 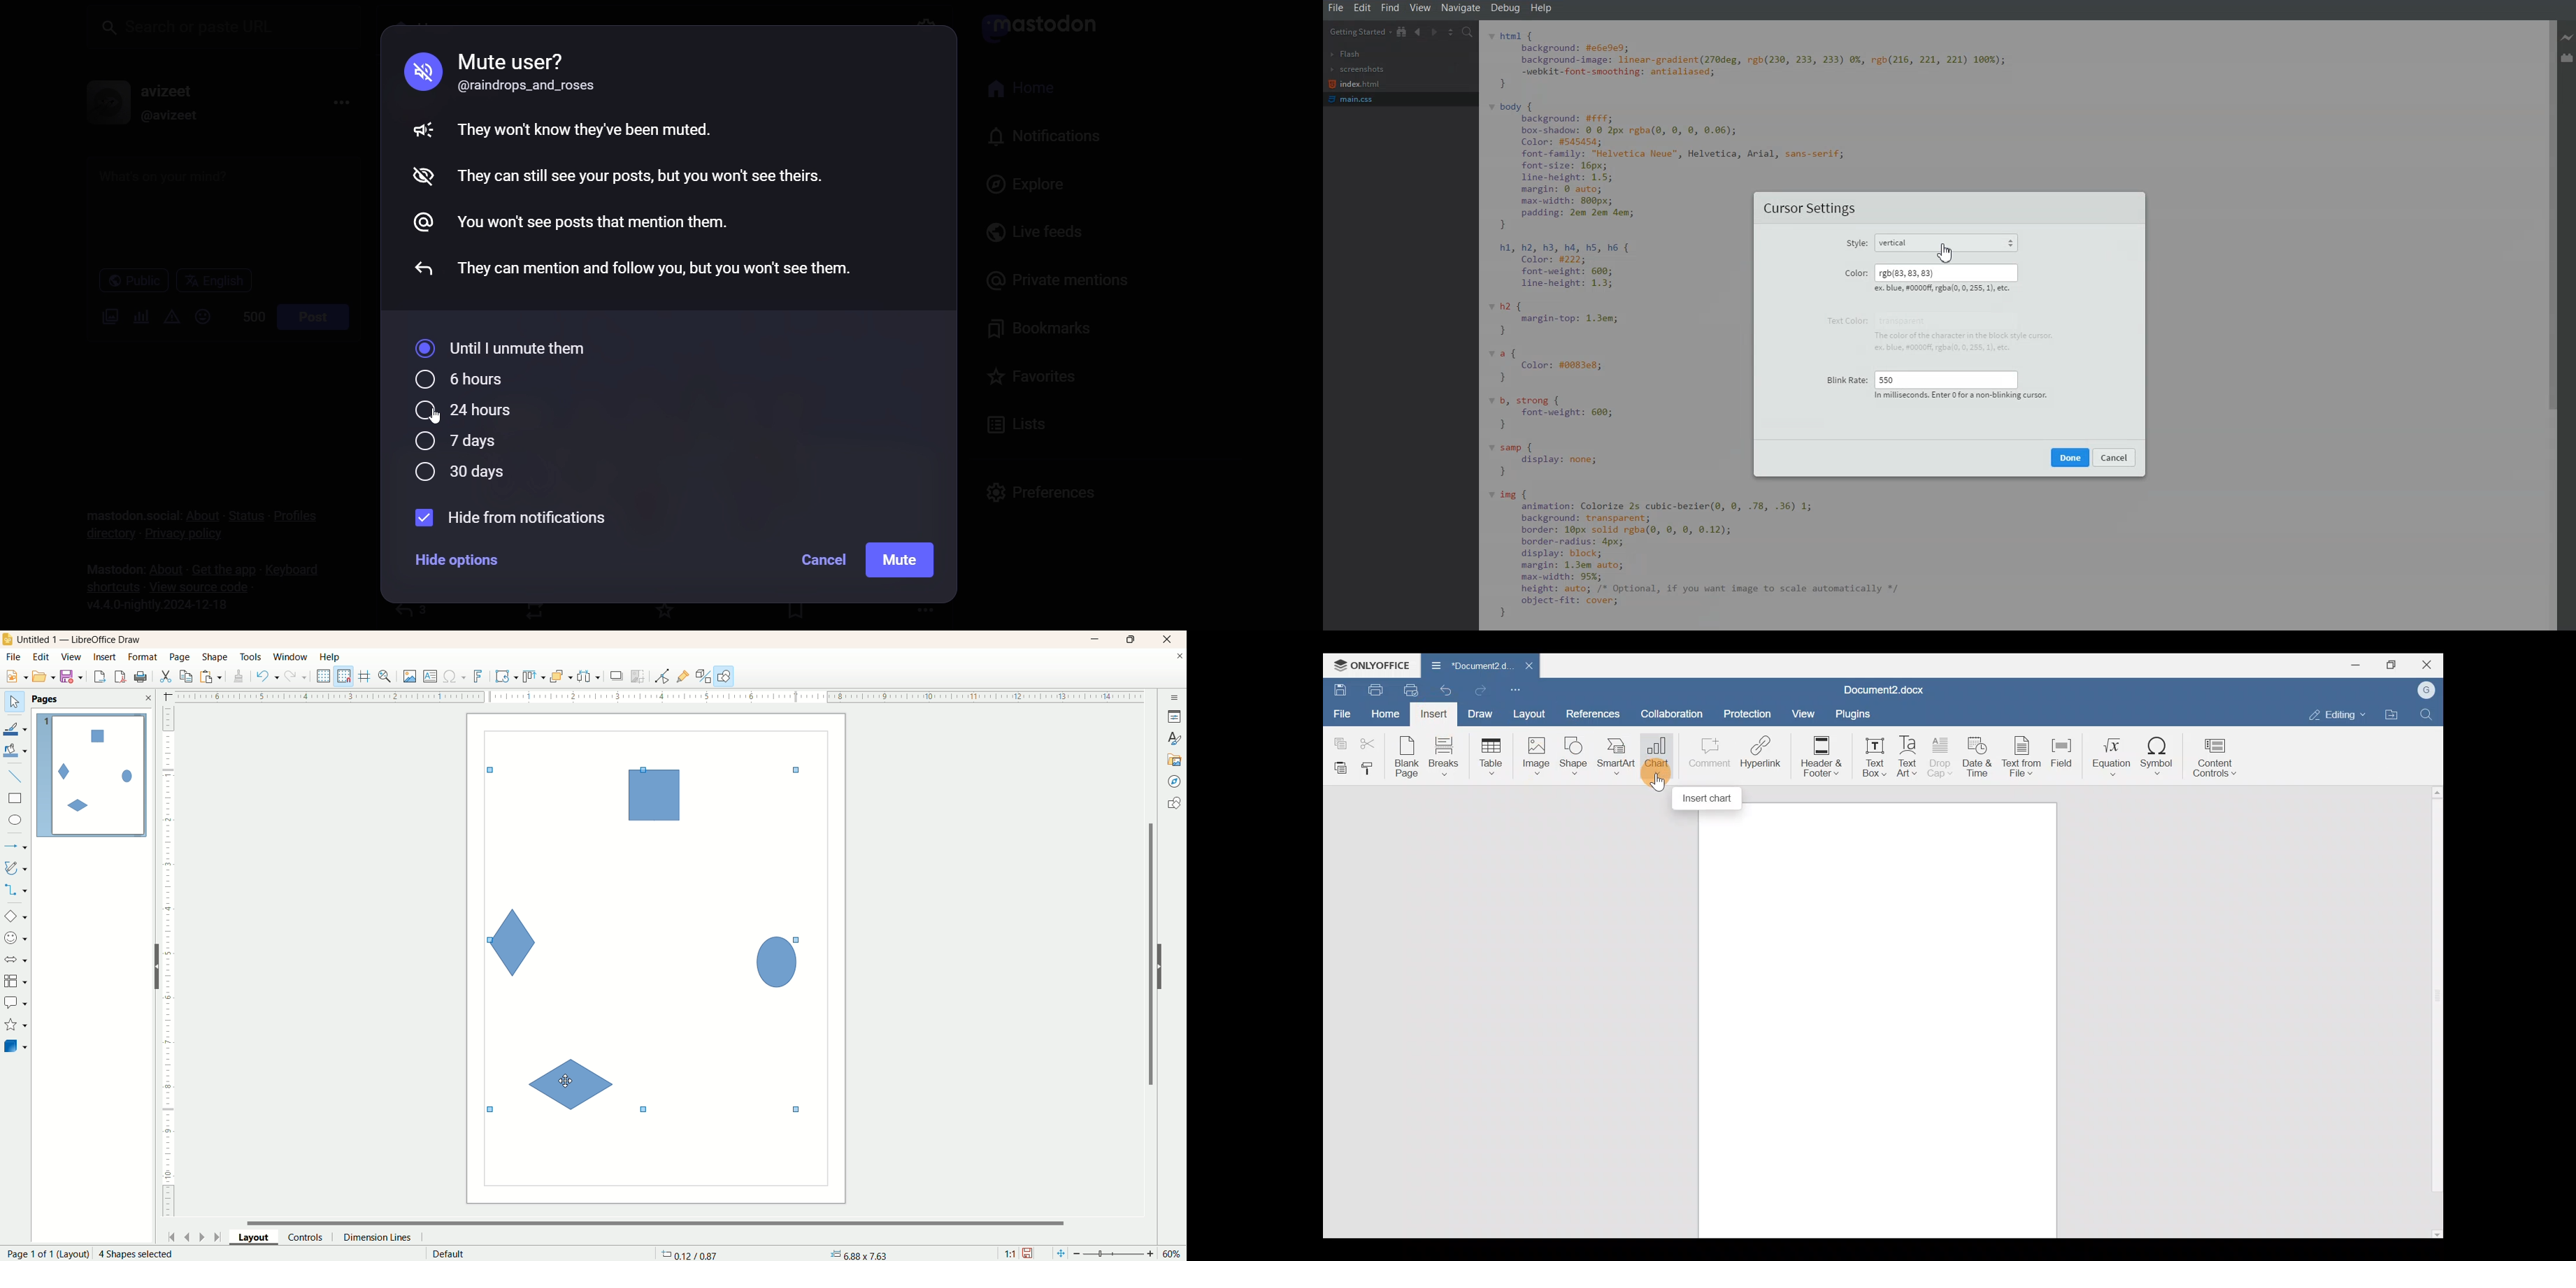 What do you see at coordinates (1708, 799) in the screenshot?
I see `Insert chart` at bounding box center [1708, 799].